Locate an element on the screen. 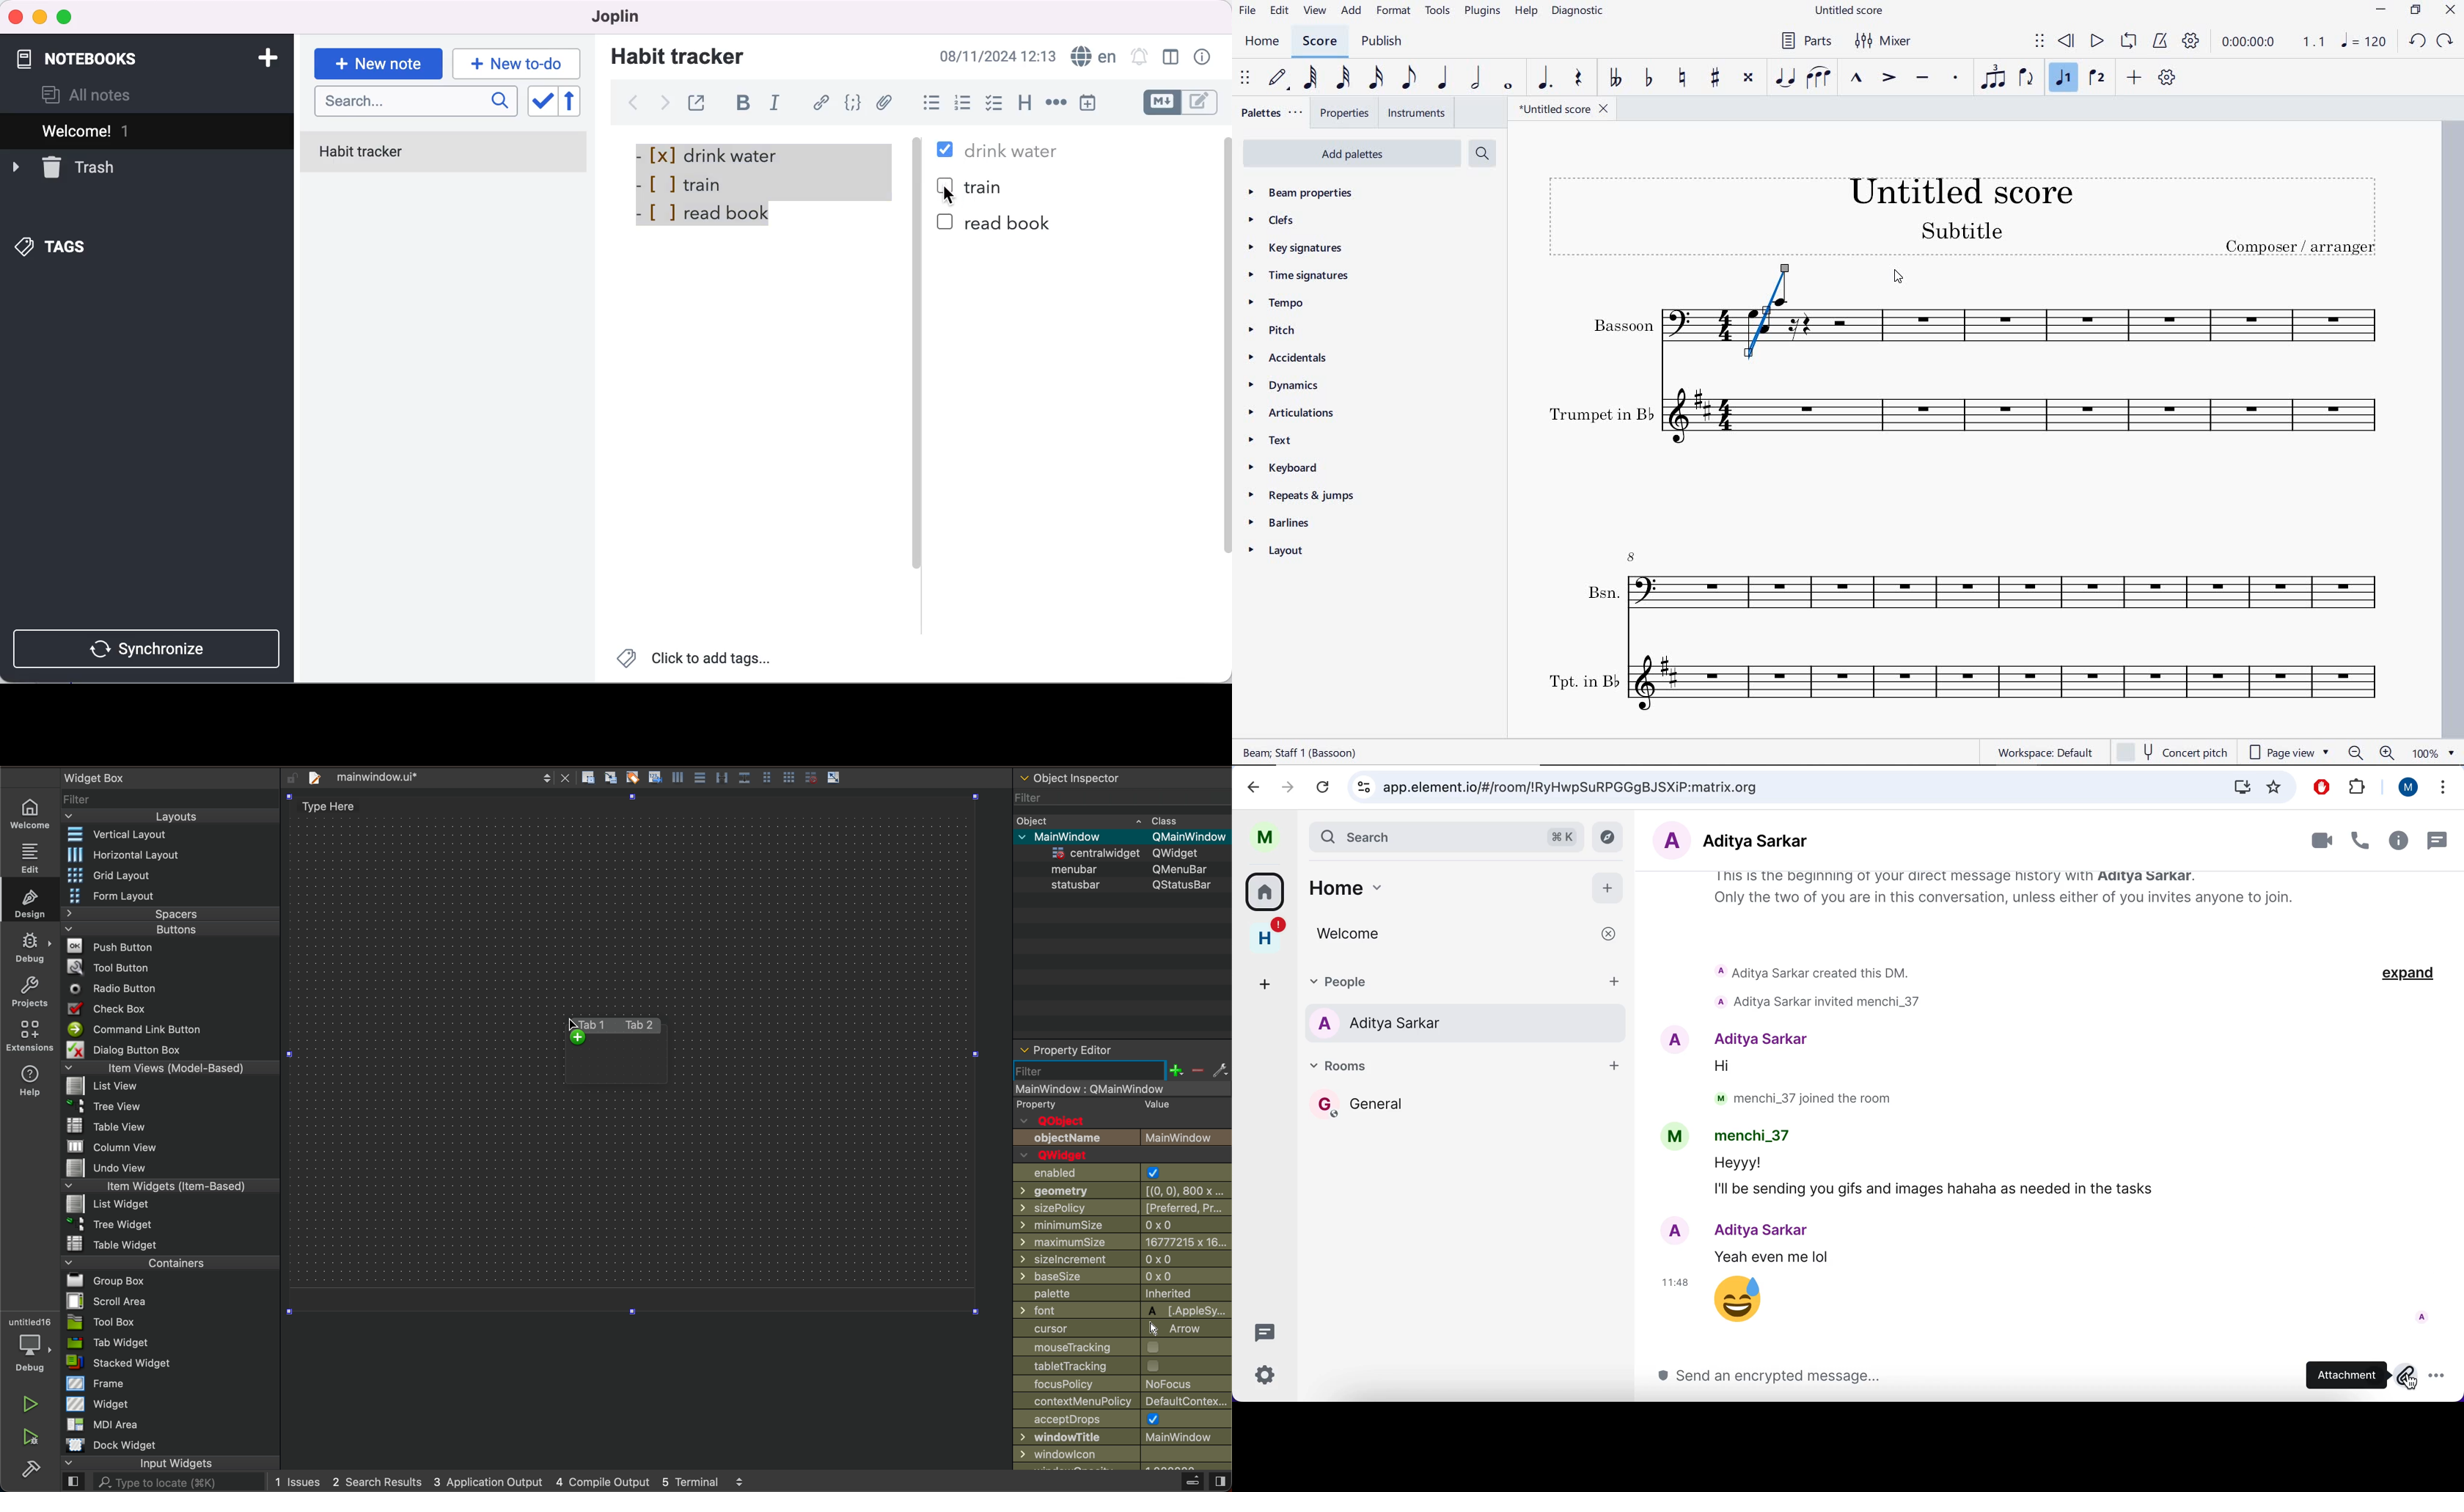  close is located at coordinates (1609, 933).